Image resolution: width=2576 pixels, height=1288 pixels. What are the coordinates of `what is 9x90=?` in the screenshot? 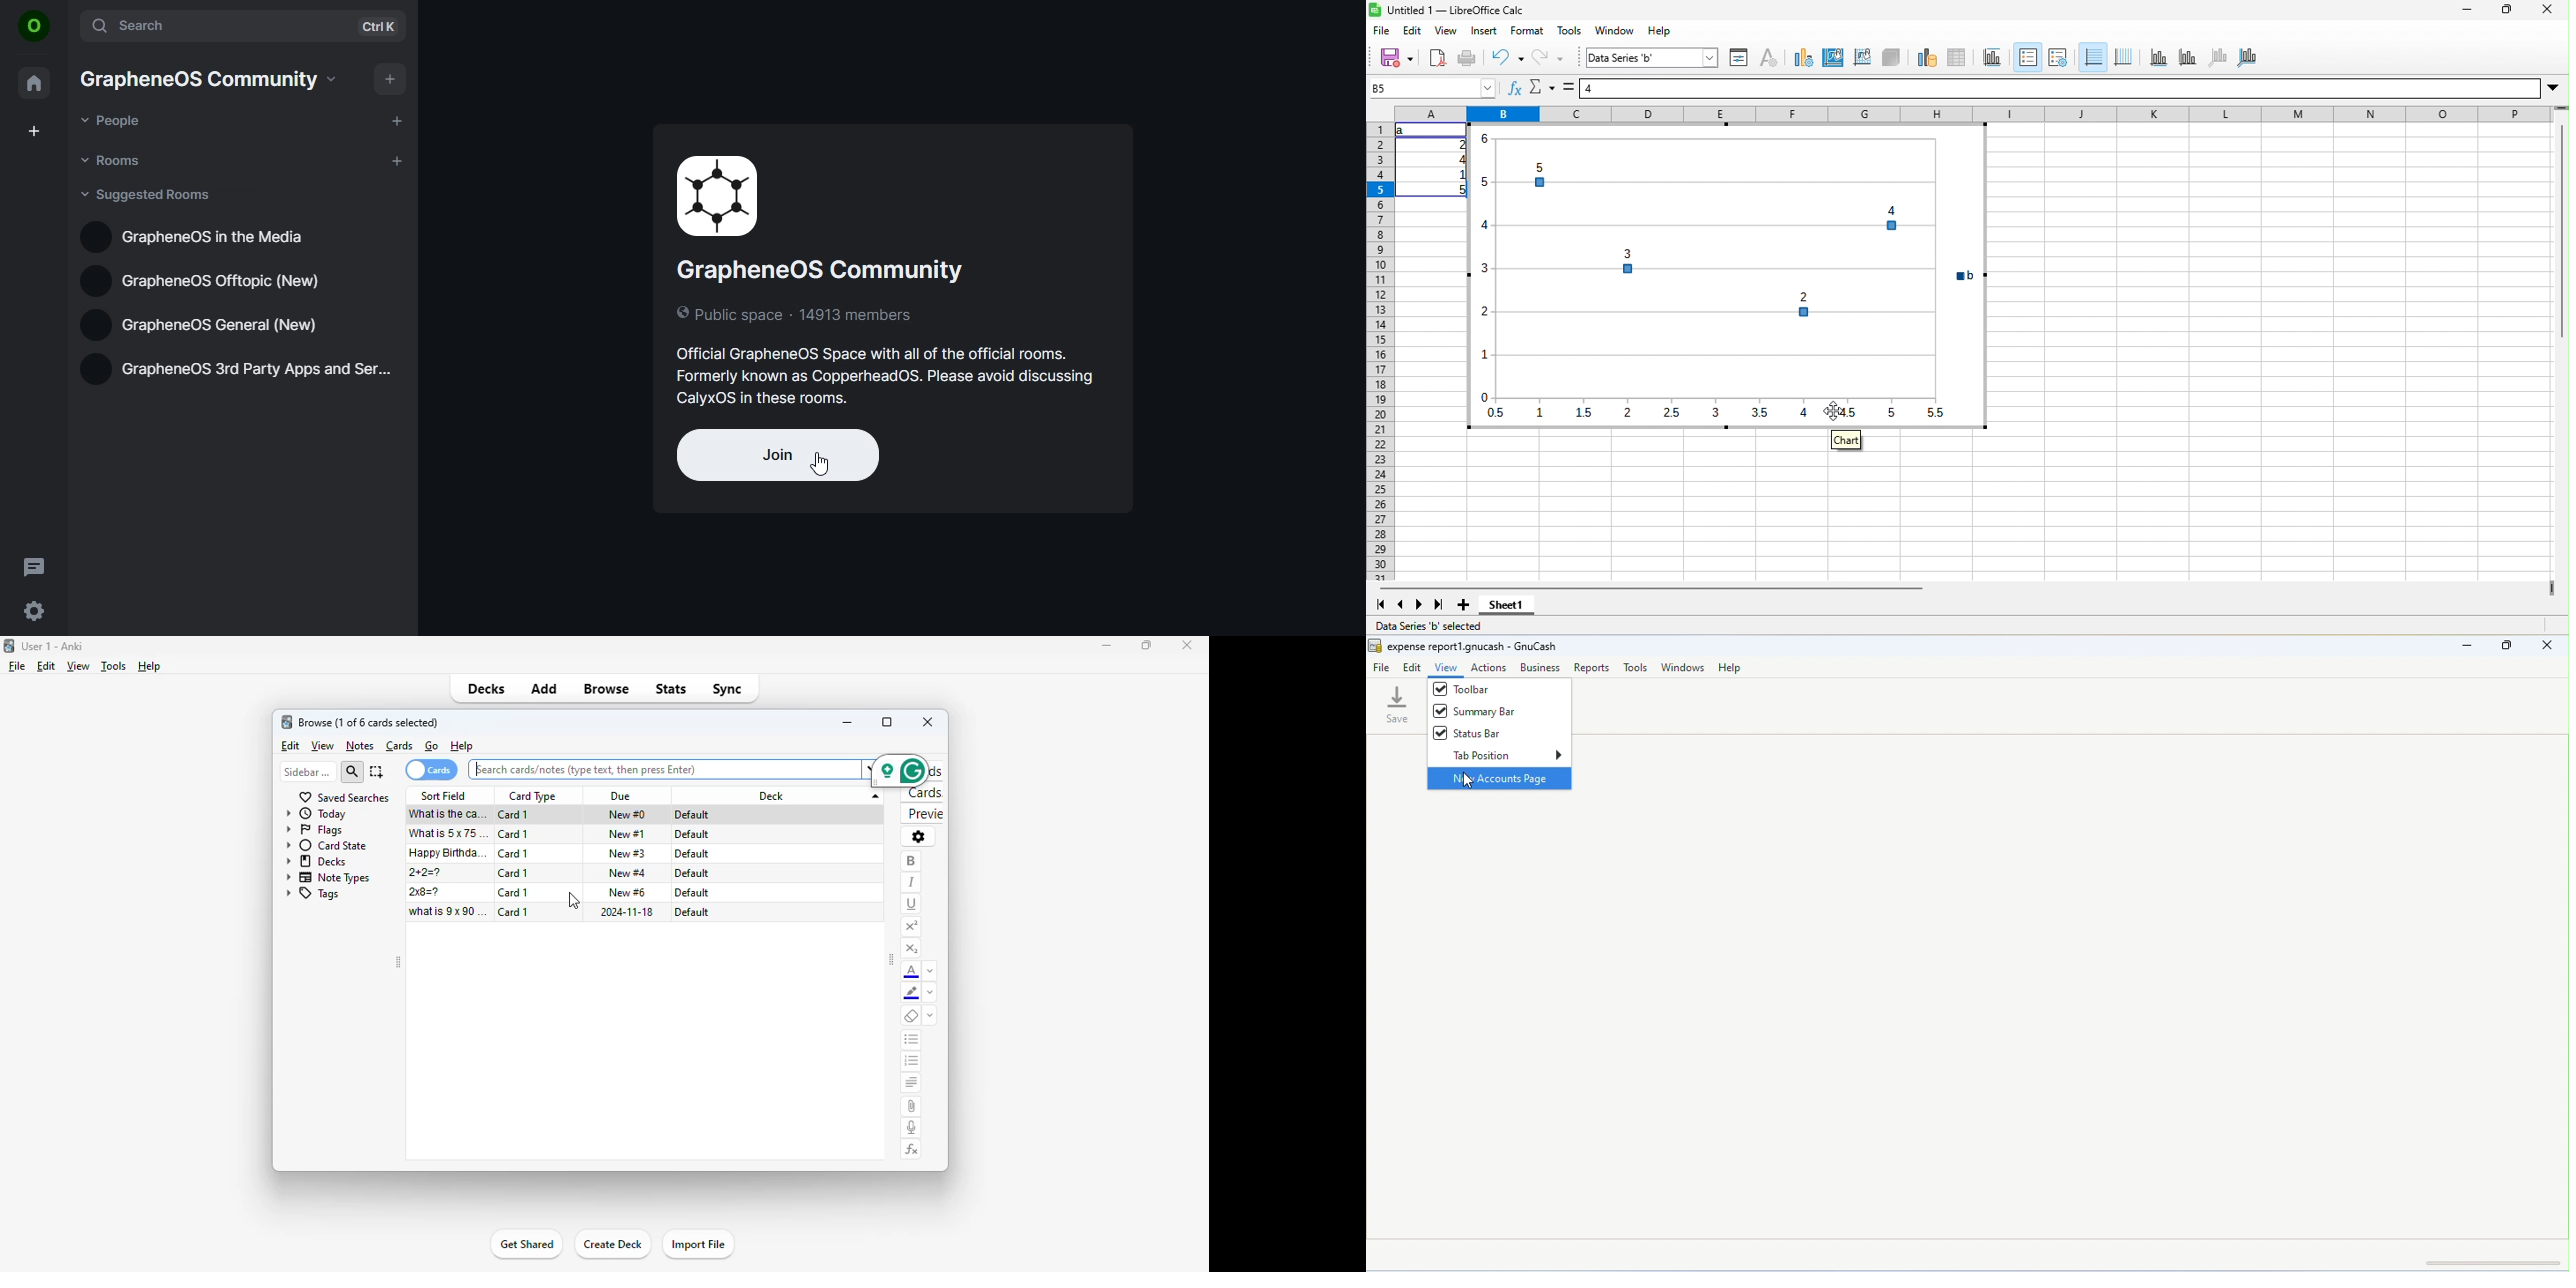 It's located at (449, 911).